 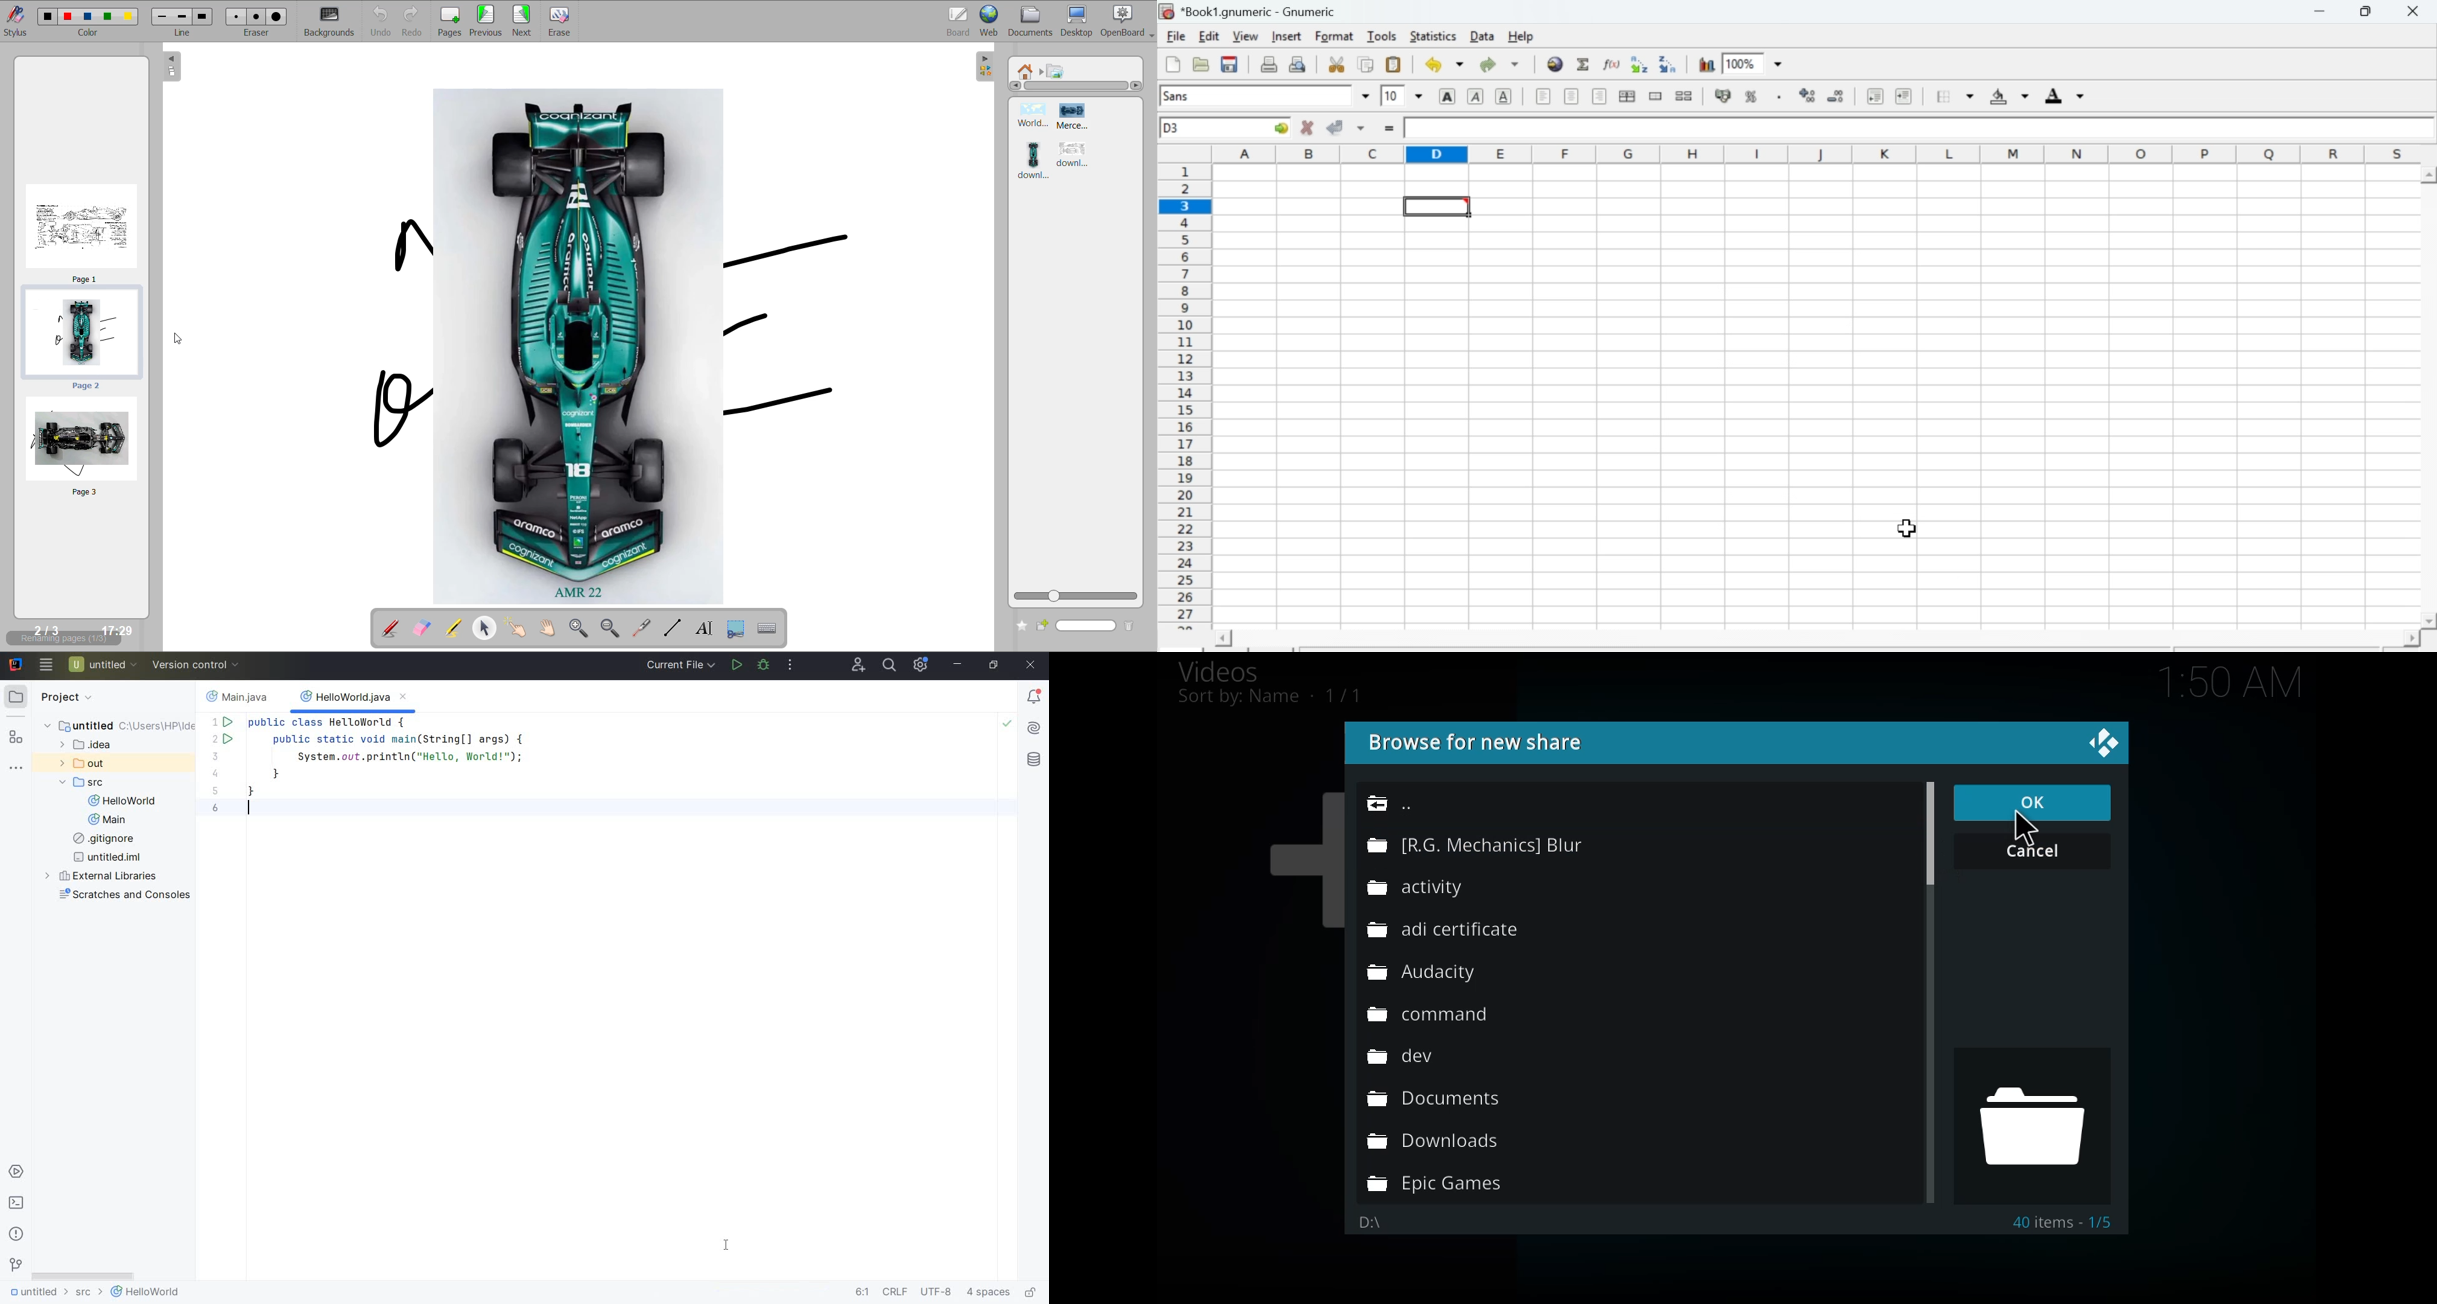 I want to click on selected cell, so click(x=1436, y=205).